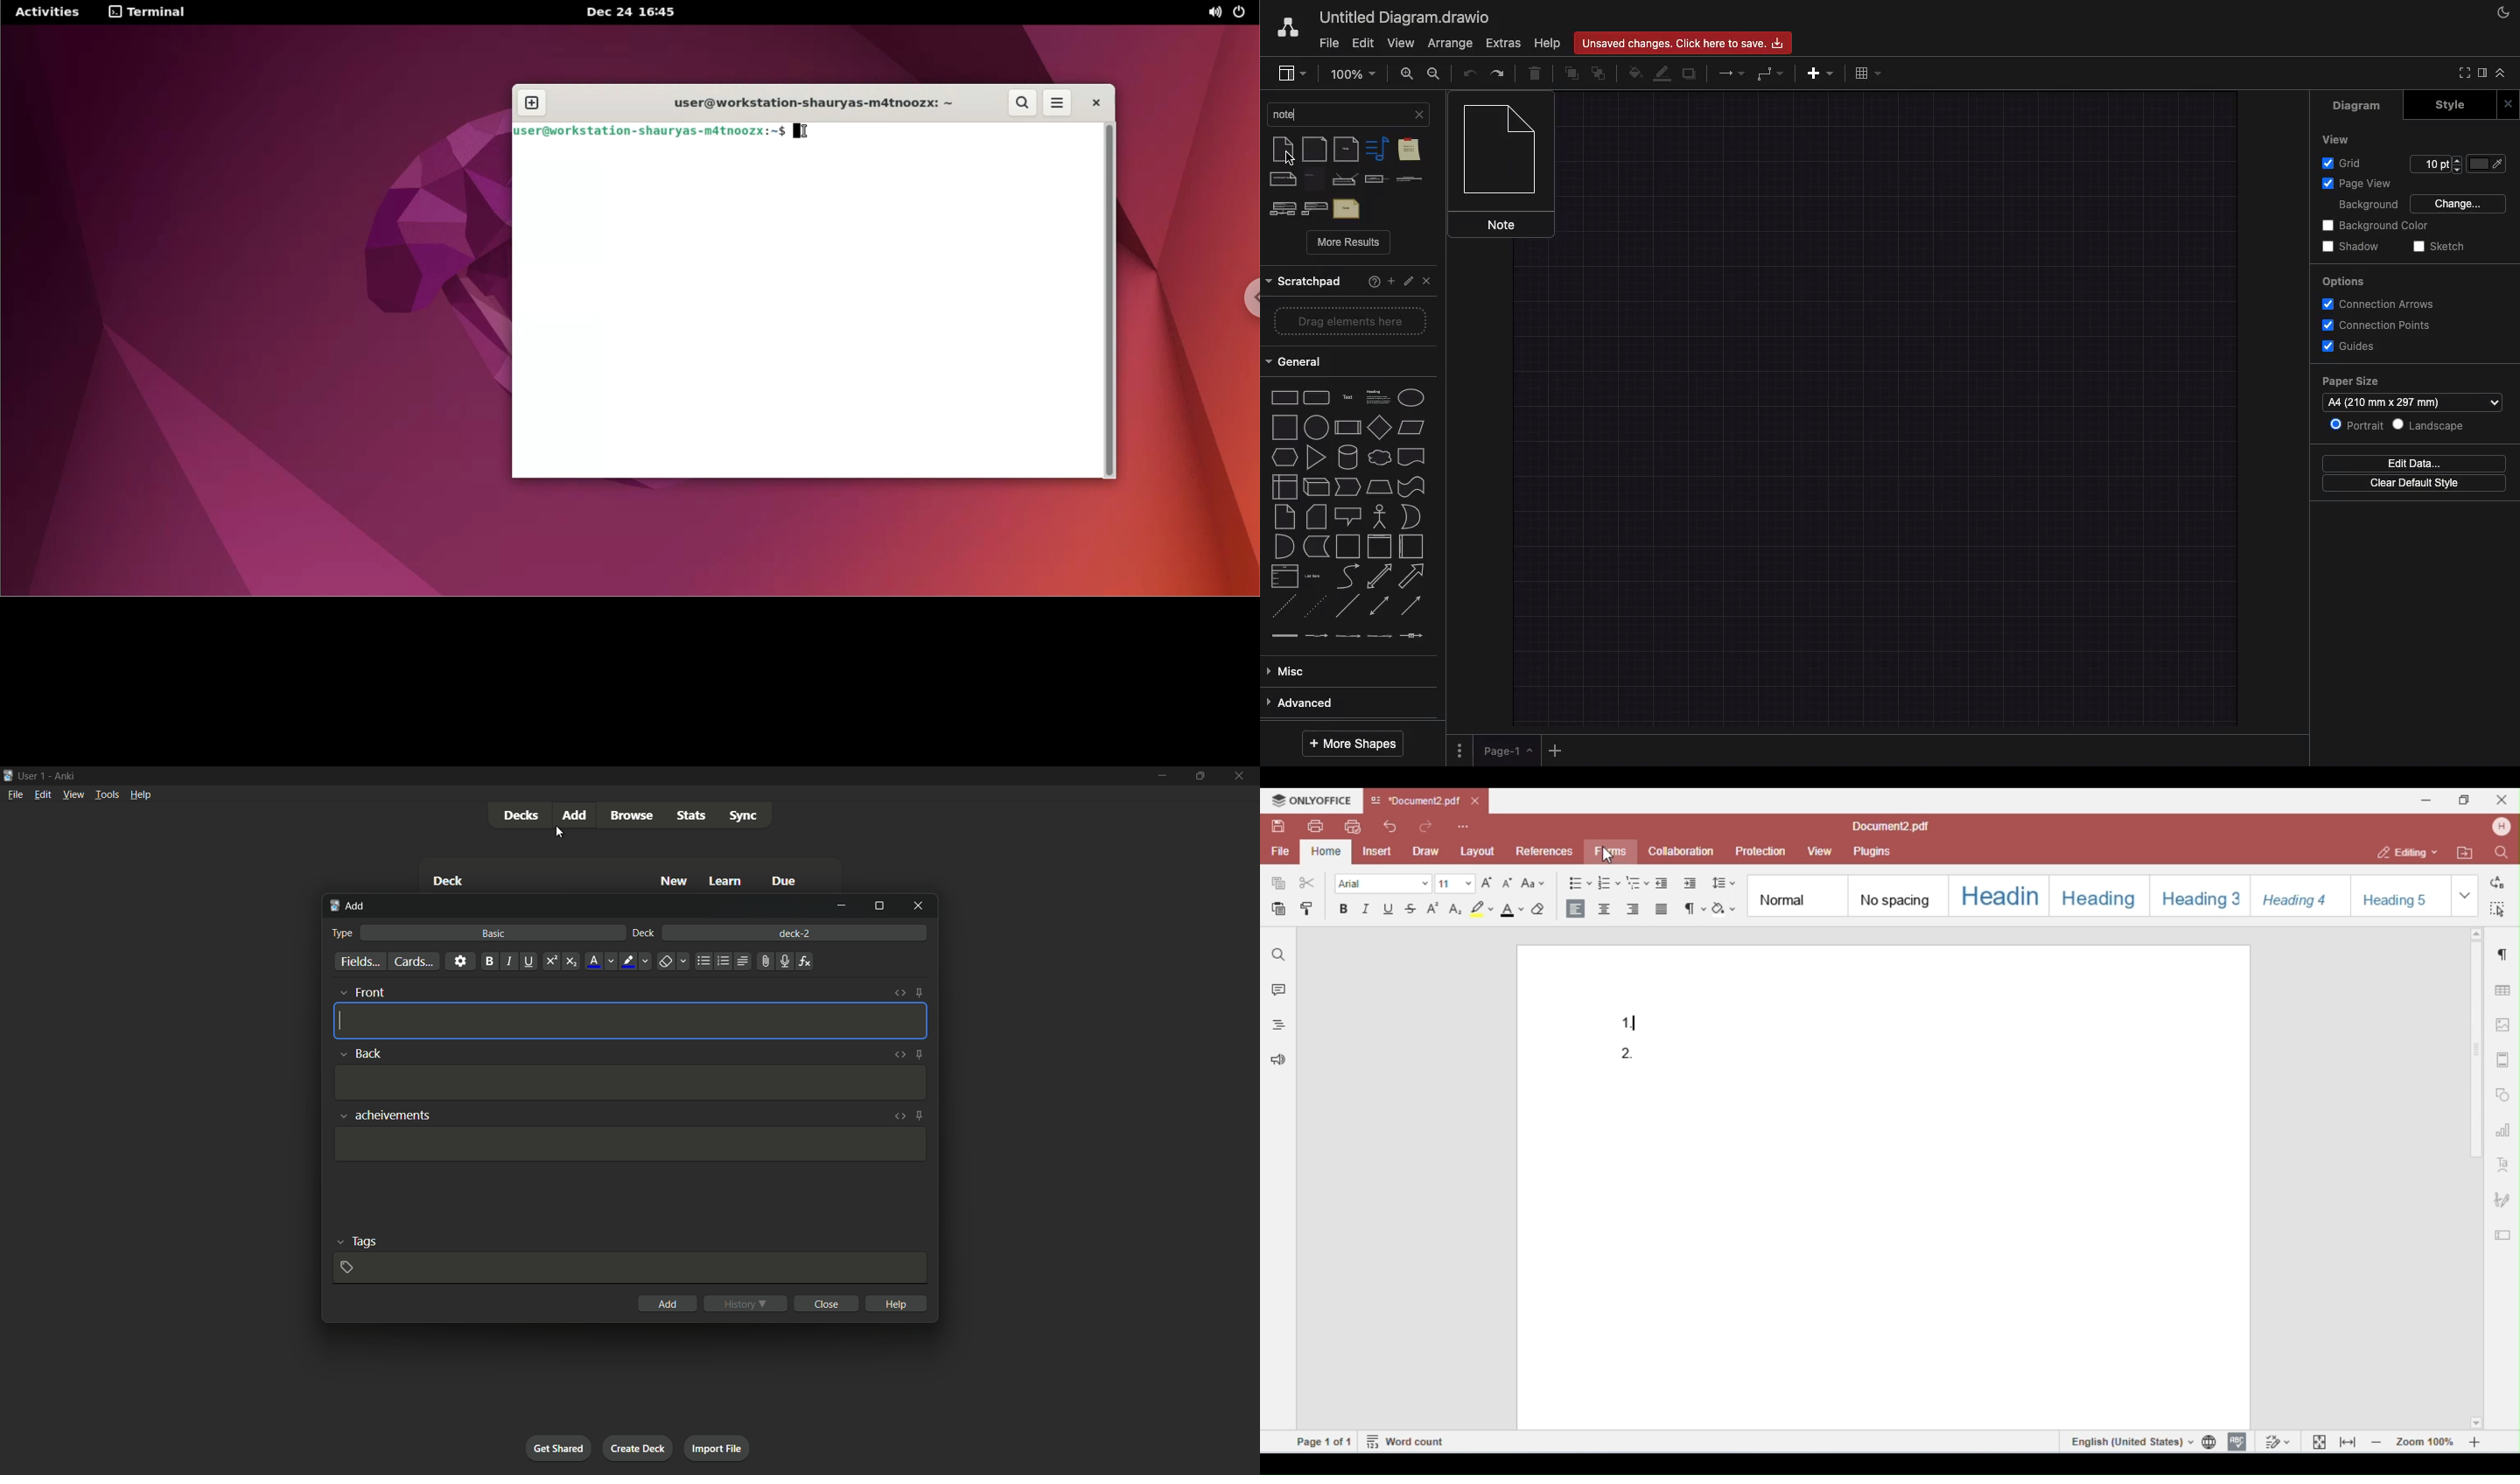 This screenshot has width=2520, height=1484. I want to click on Zoom in, so click(1405, 73).